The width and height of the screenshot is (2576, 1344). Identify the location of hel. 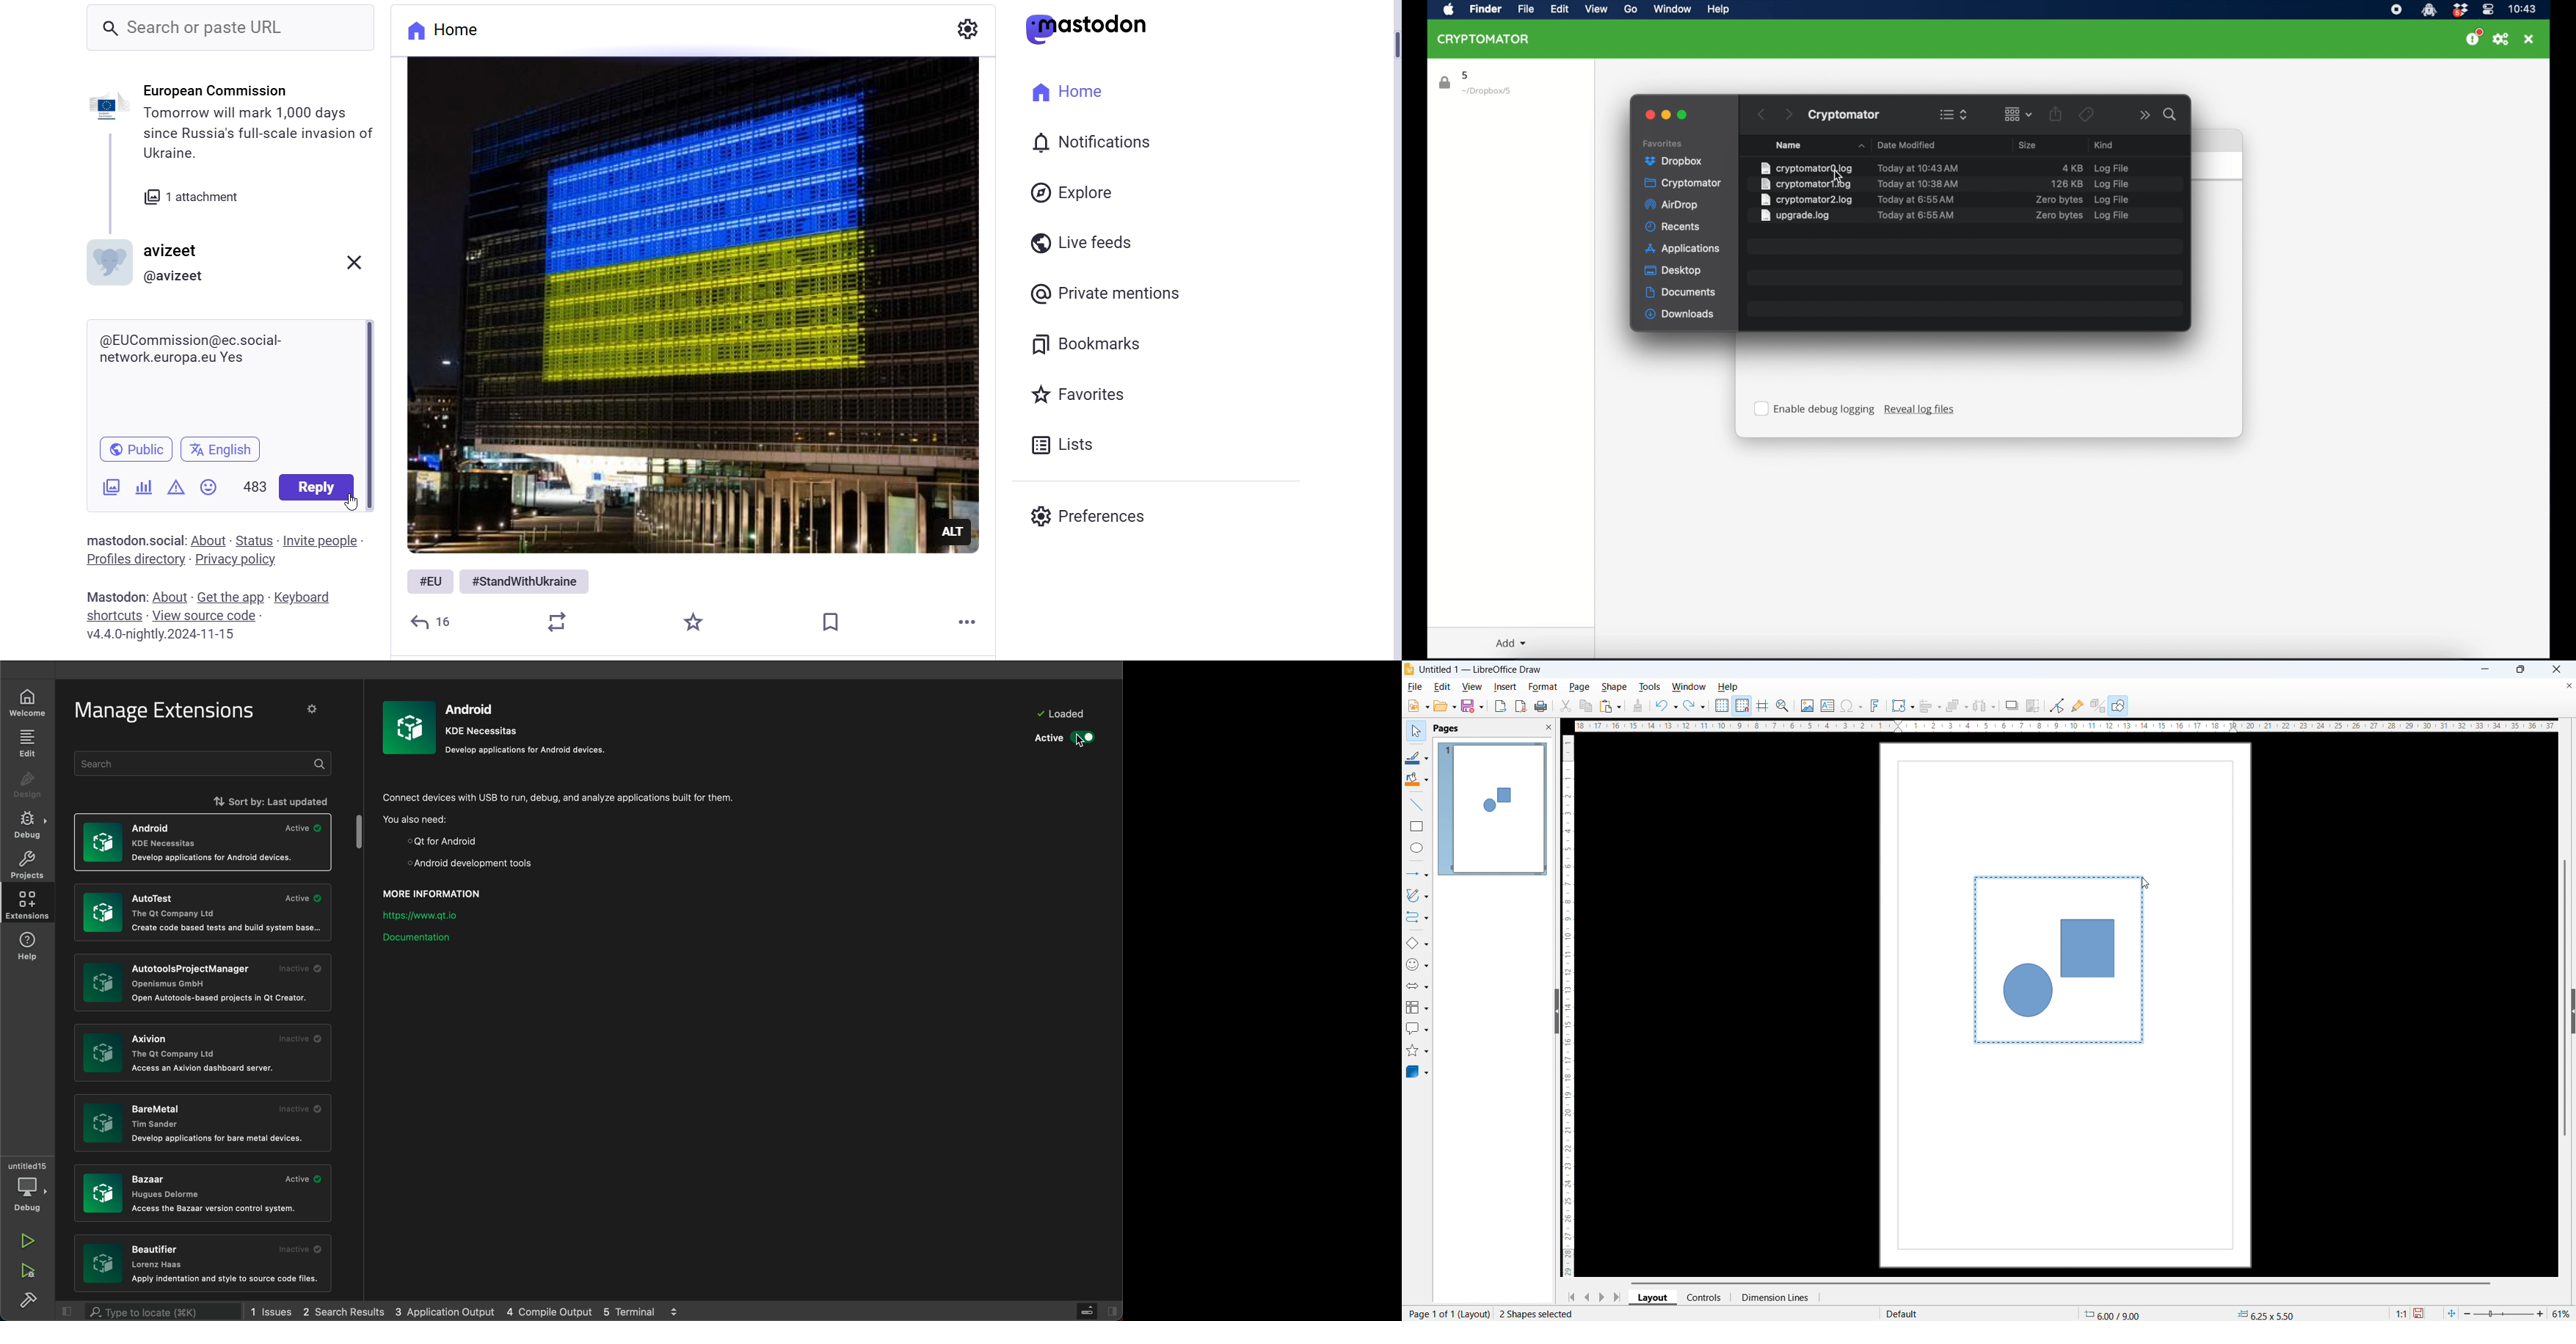
(31, 946).